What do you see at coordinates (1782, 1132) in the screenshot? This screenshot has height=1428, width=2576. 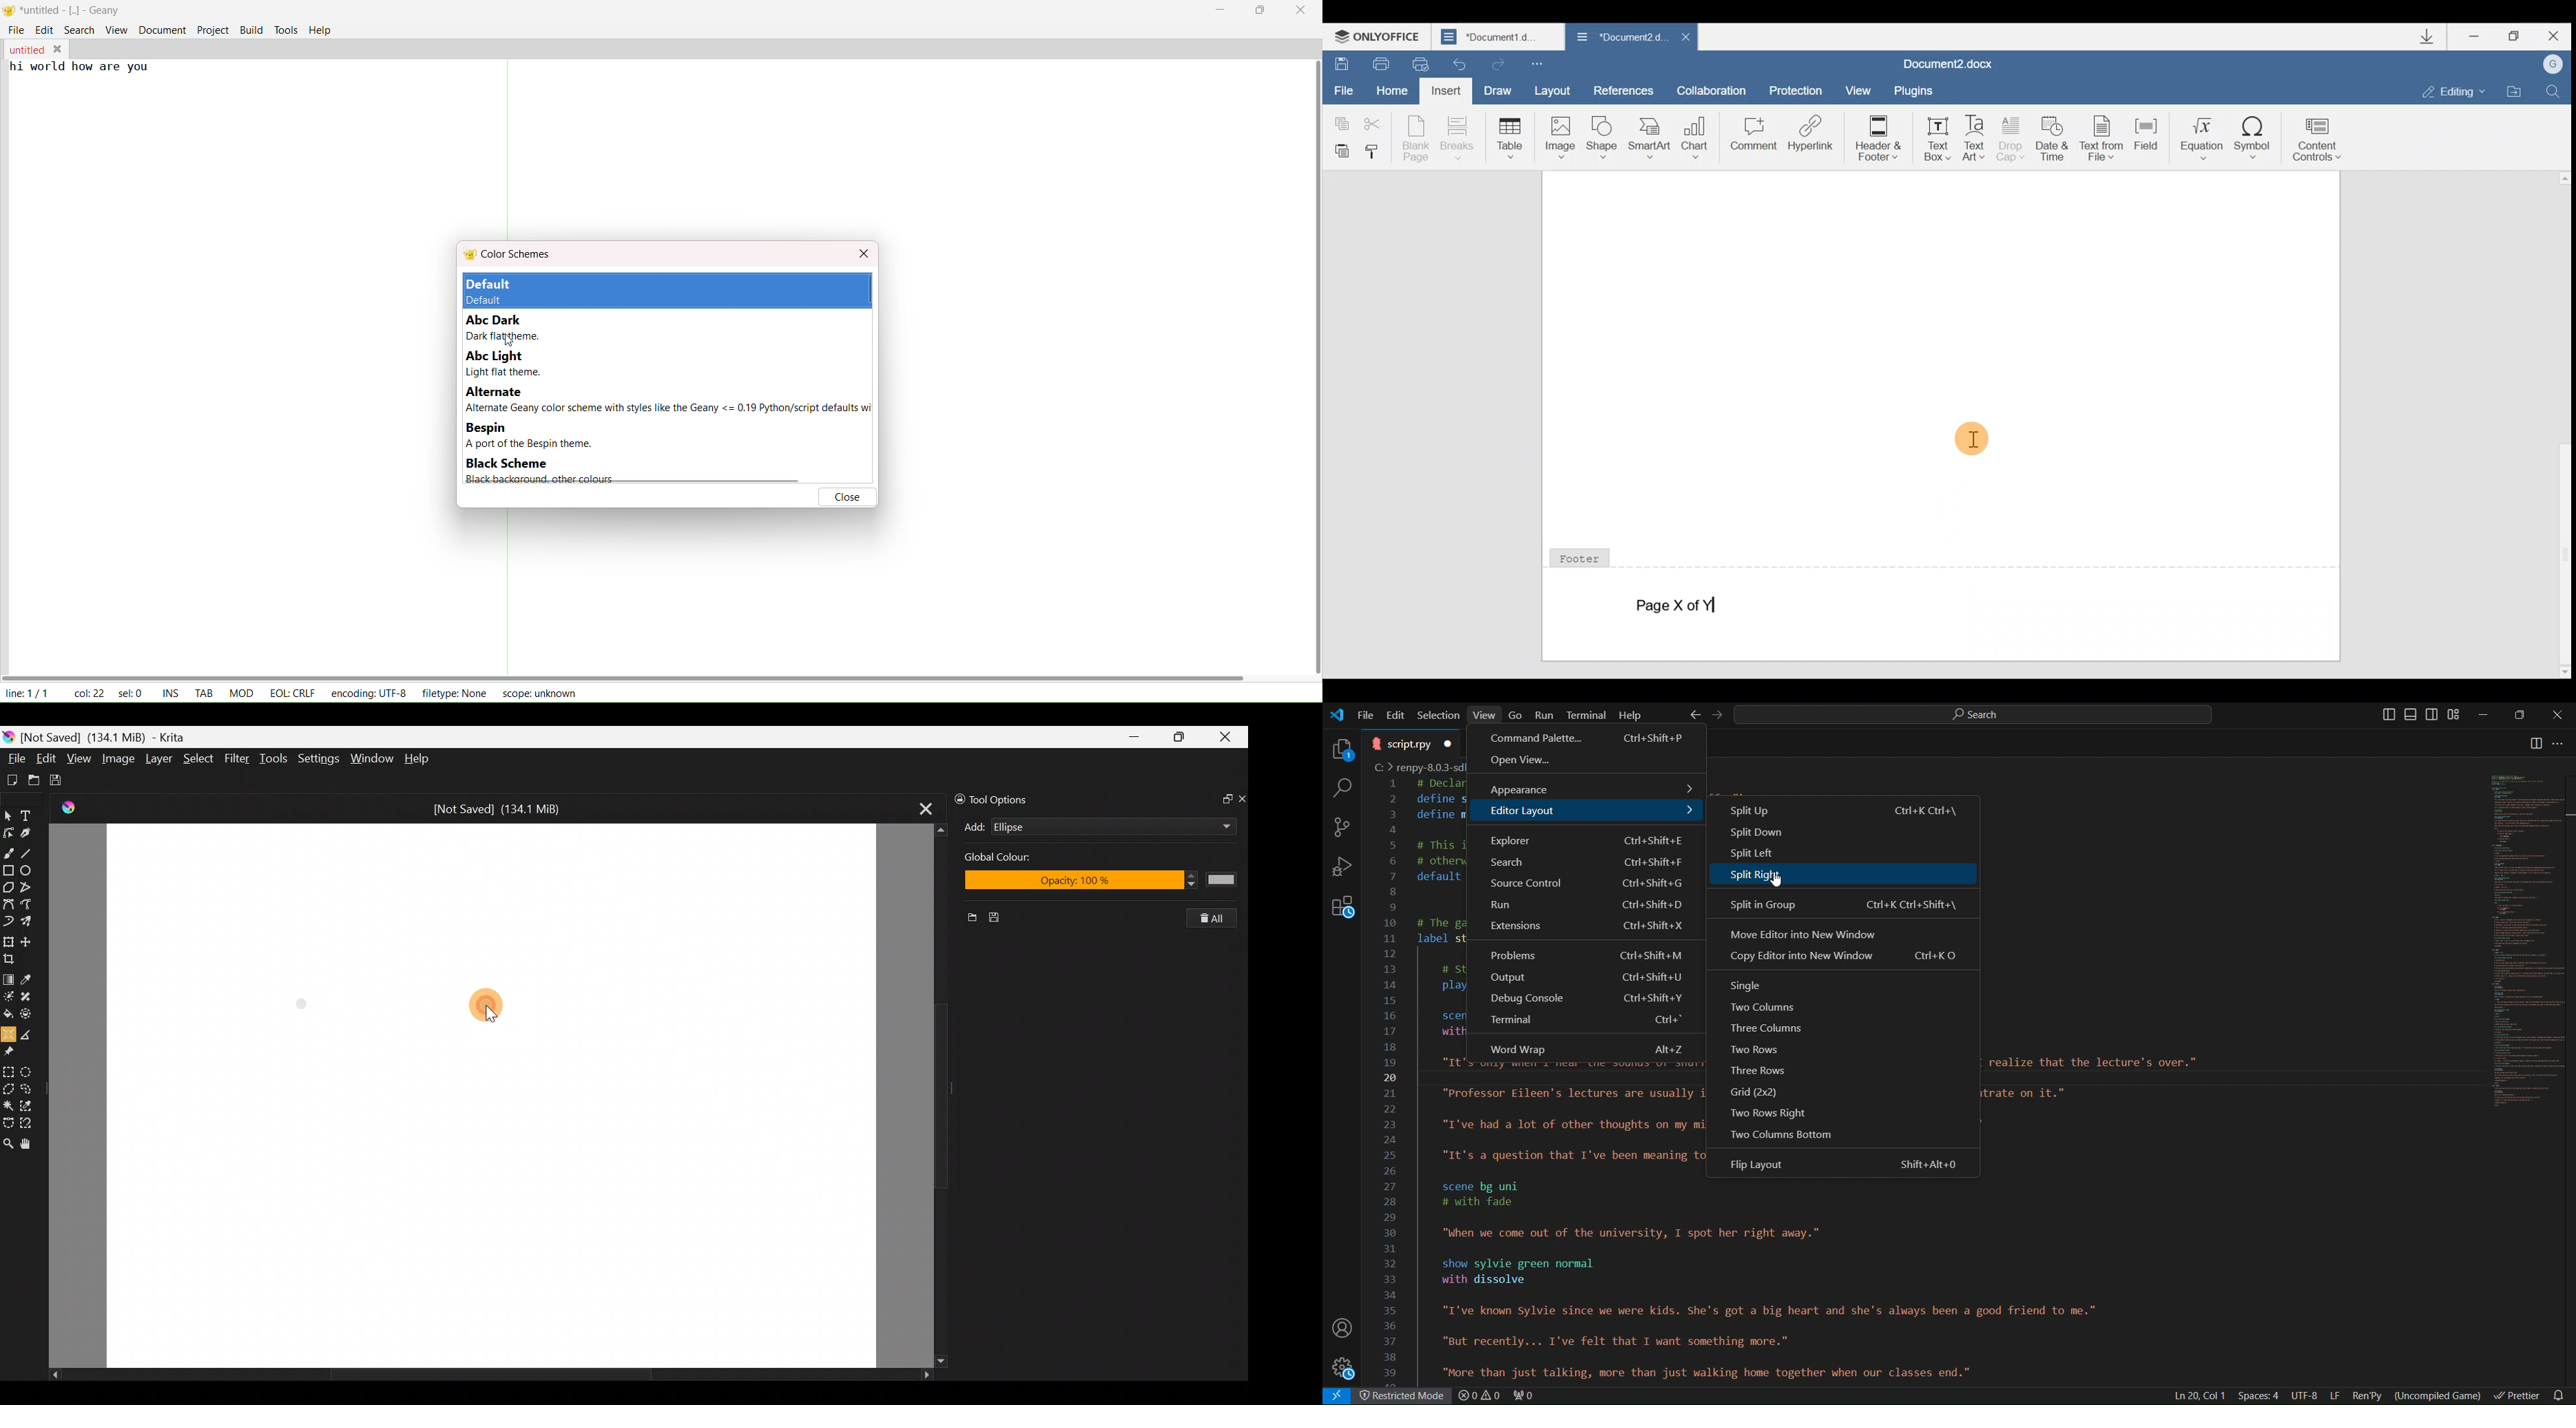 I see `Two Column Bottom` at bounding box center [1782, 1132].